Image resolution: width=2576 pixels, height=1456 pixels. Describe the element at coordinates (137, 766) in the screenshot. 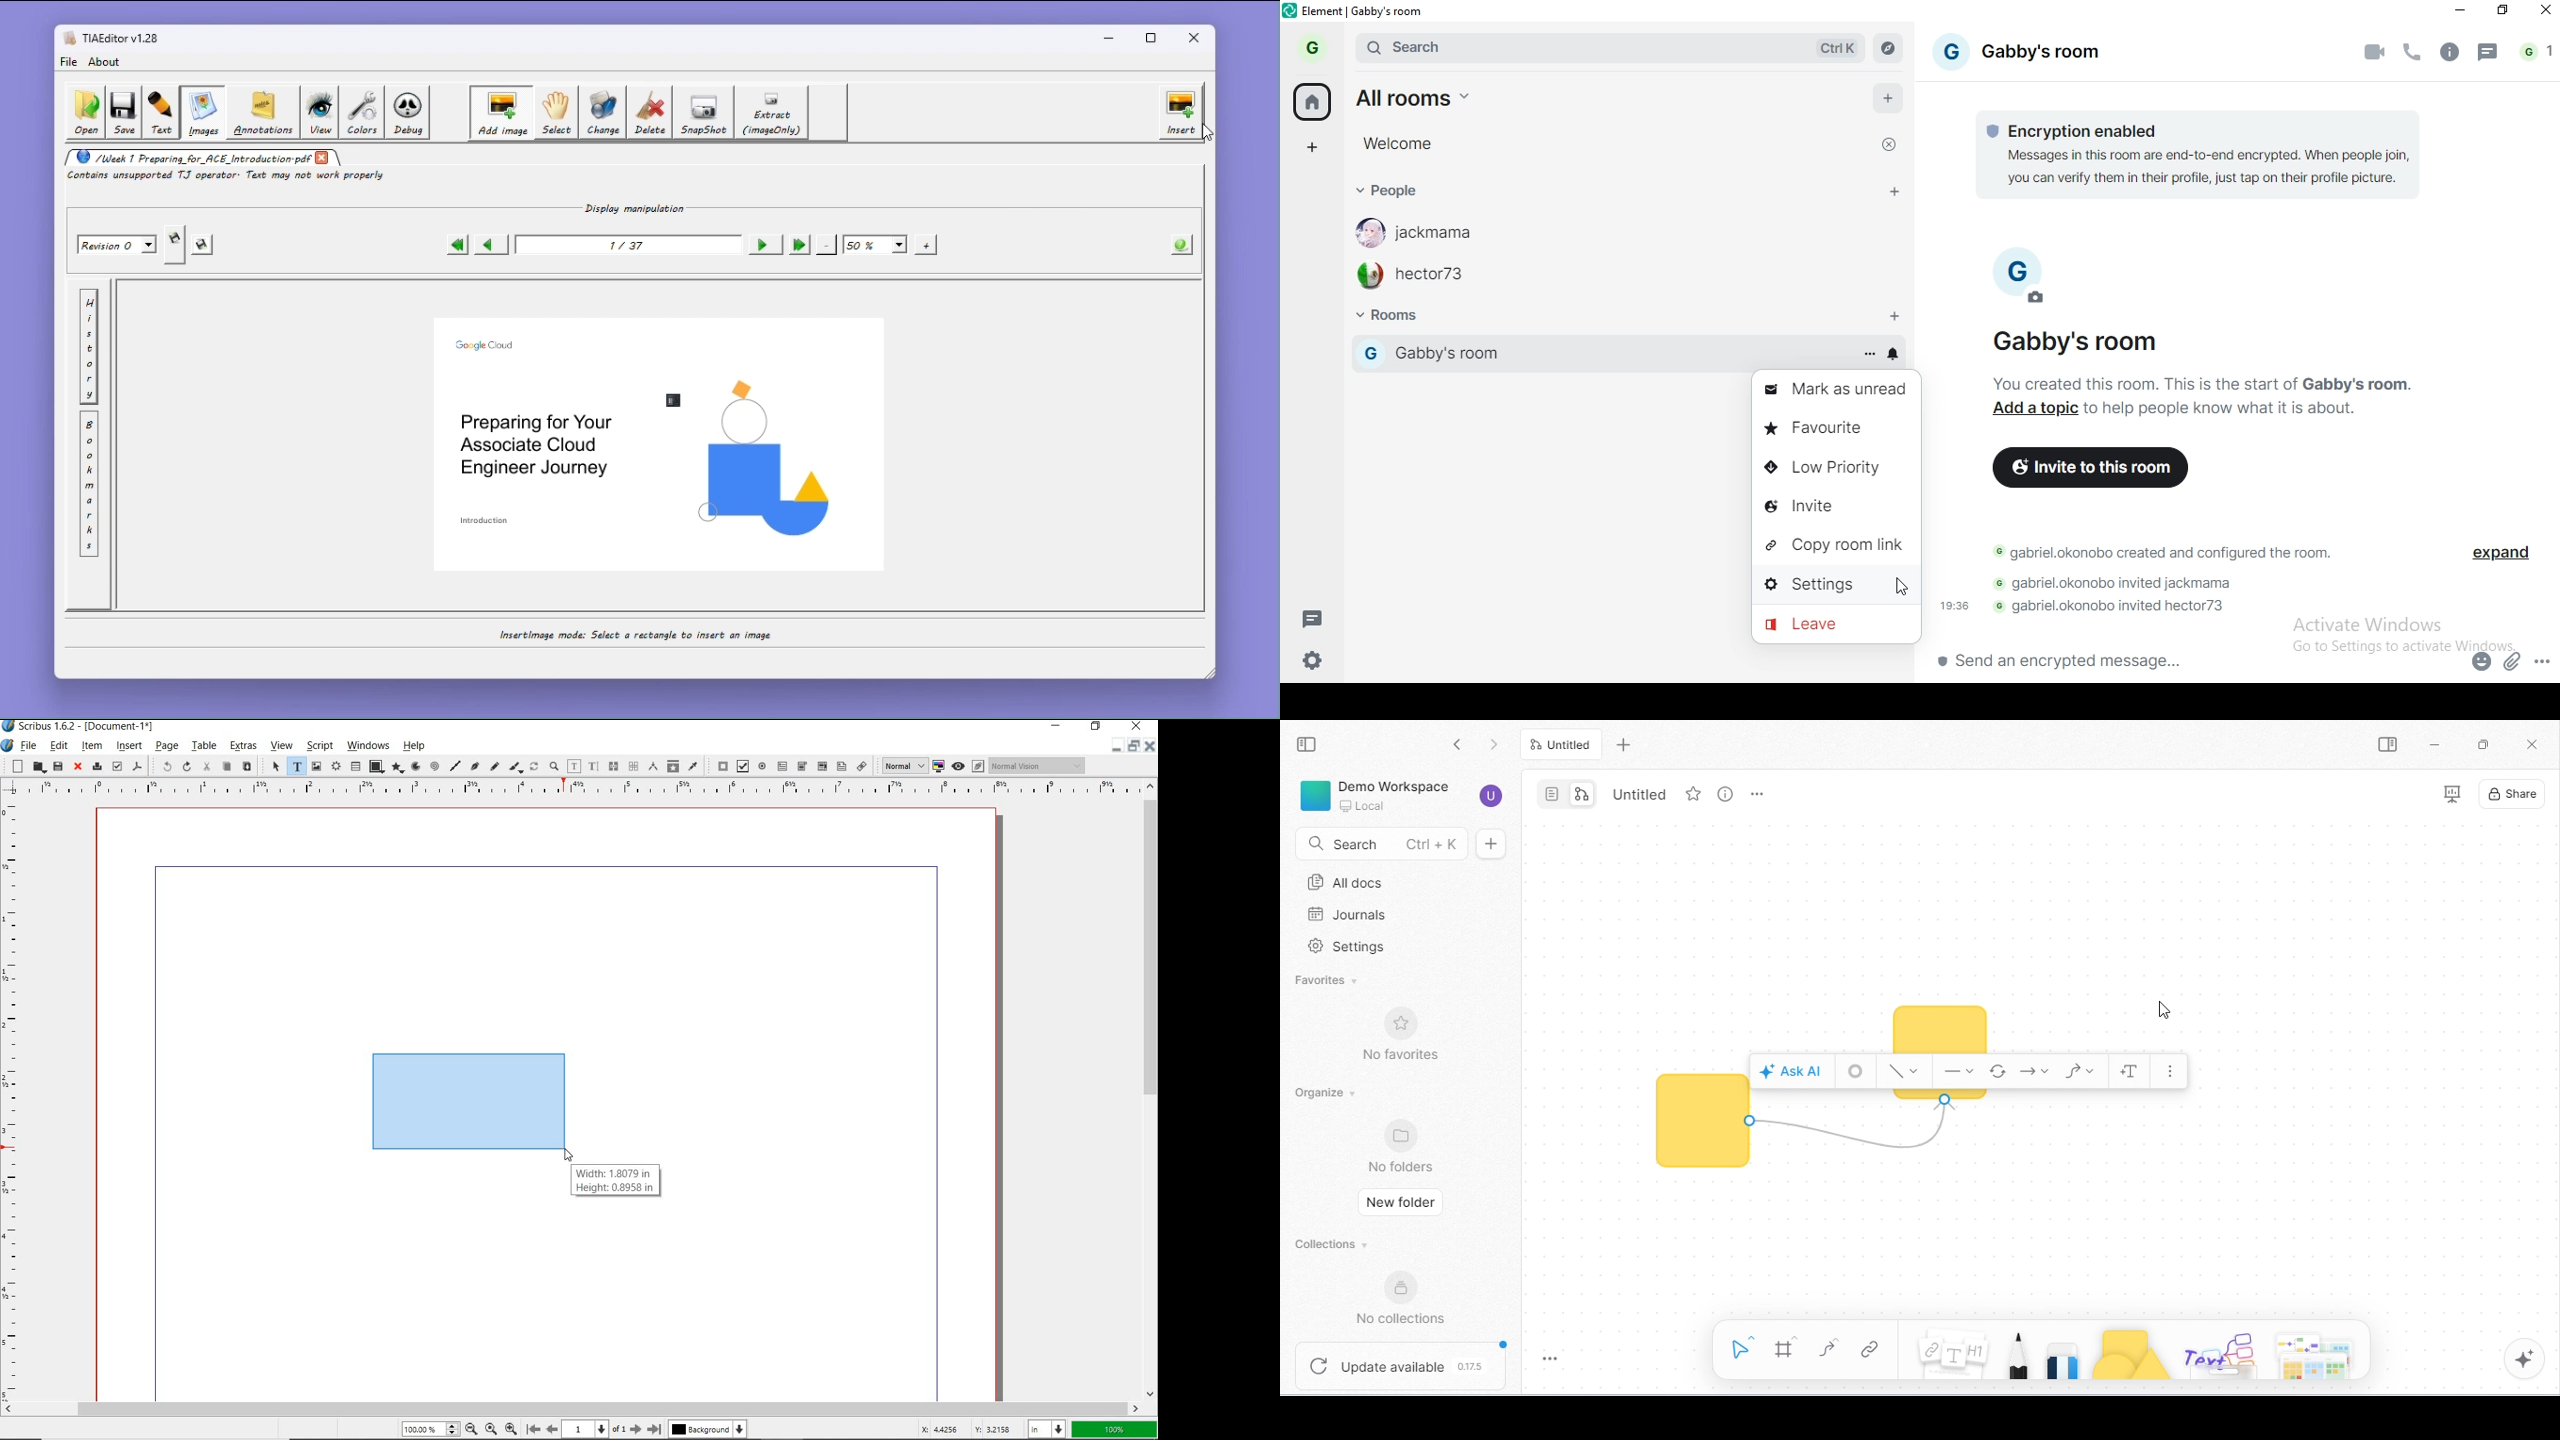

I see `save as pdf` at that location.